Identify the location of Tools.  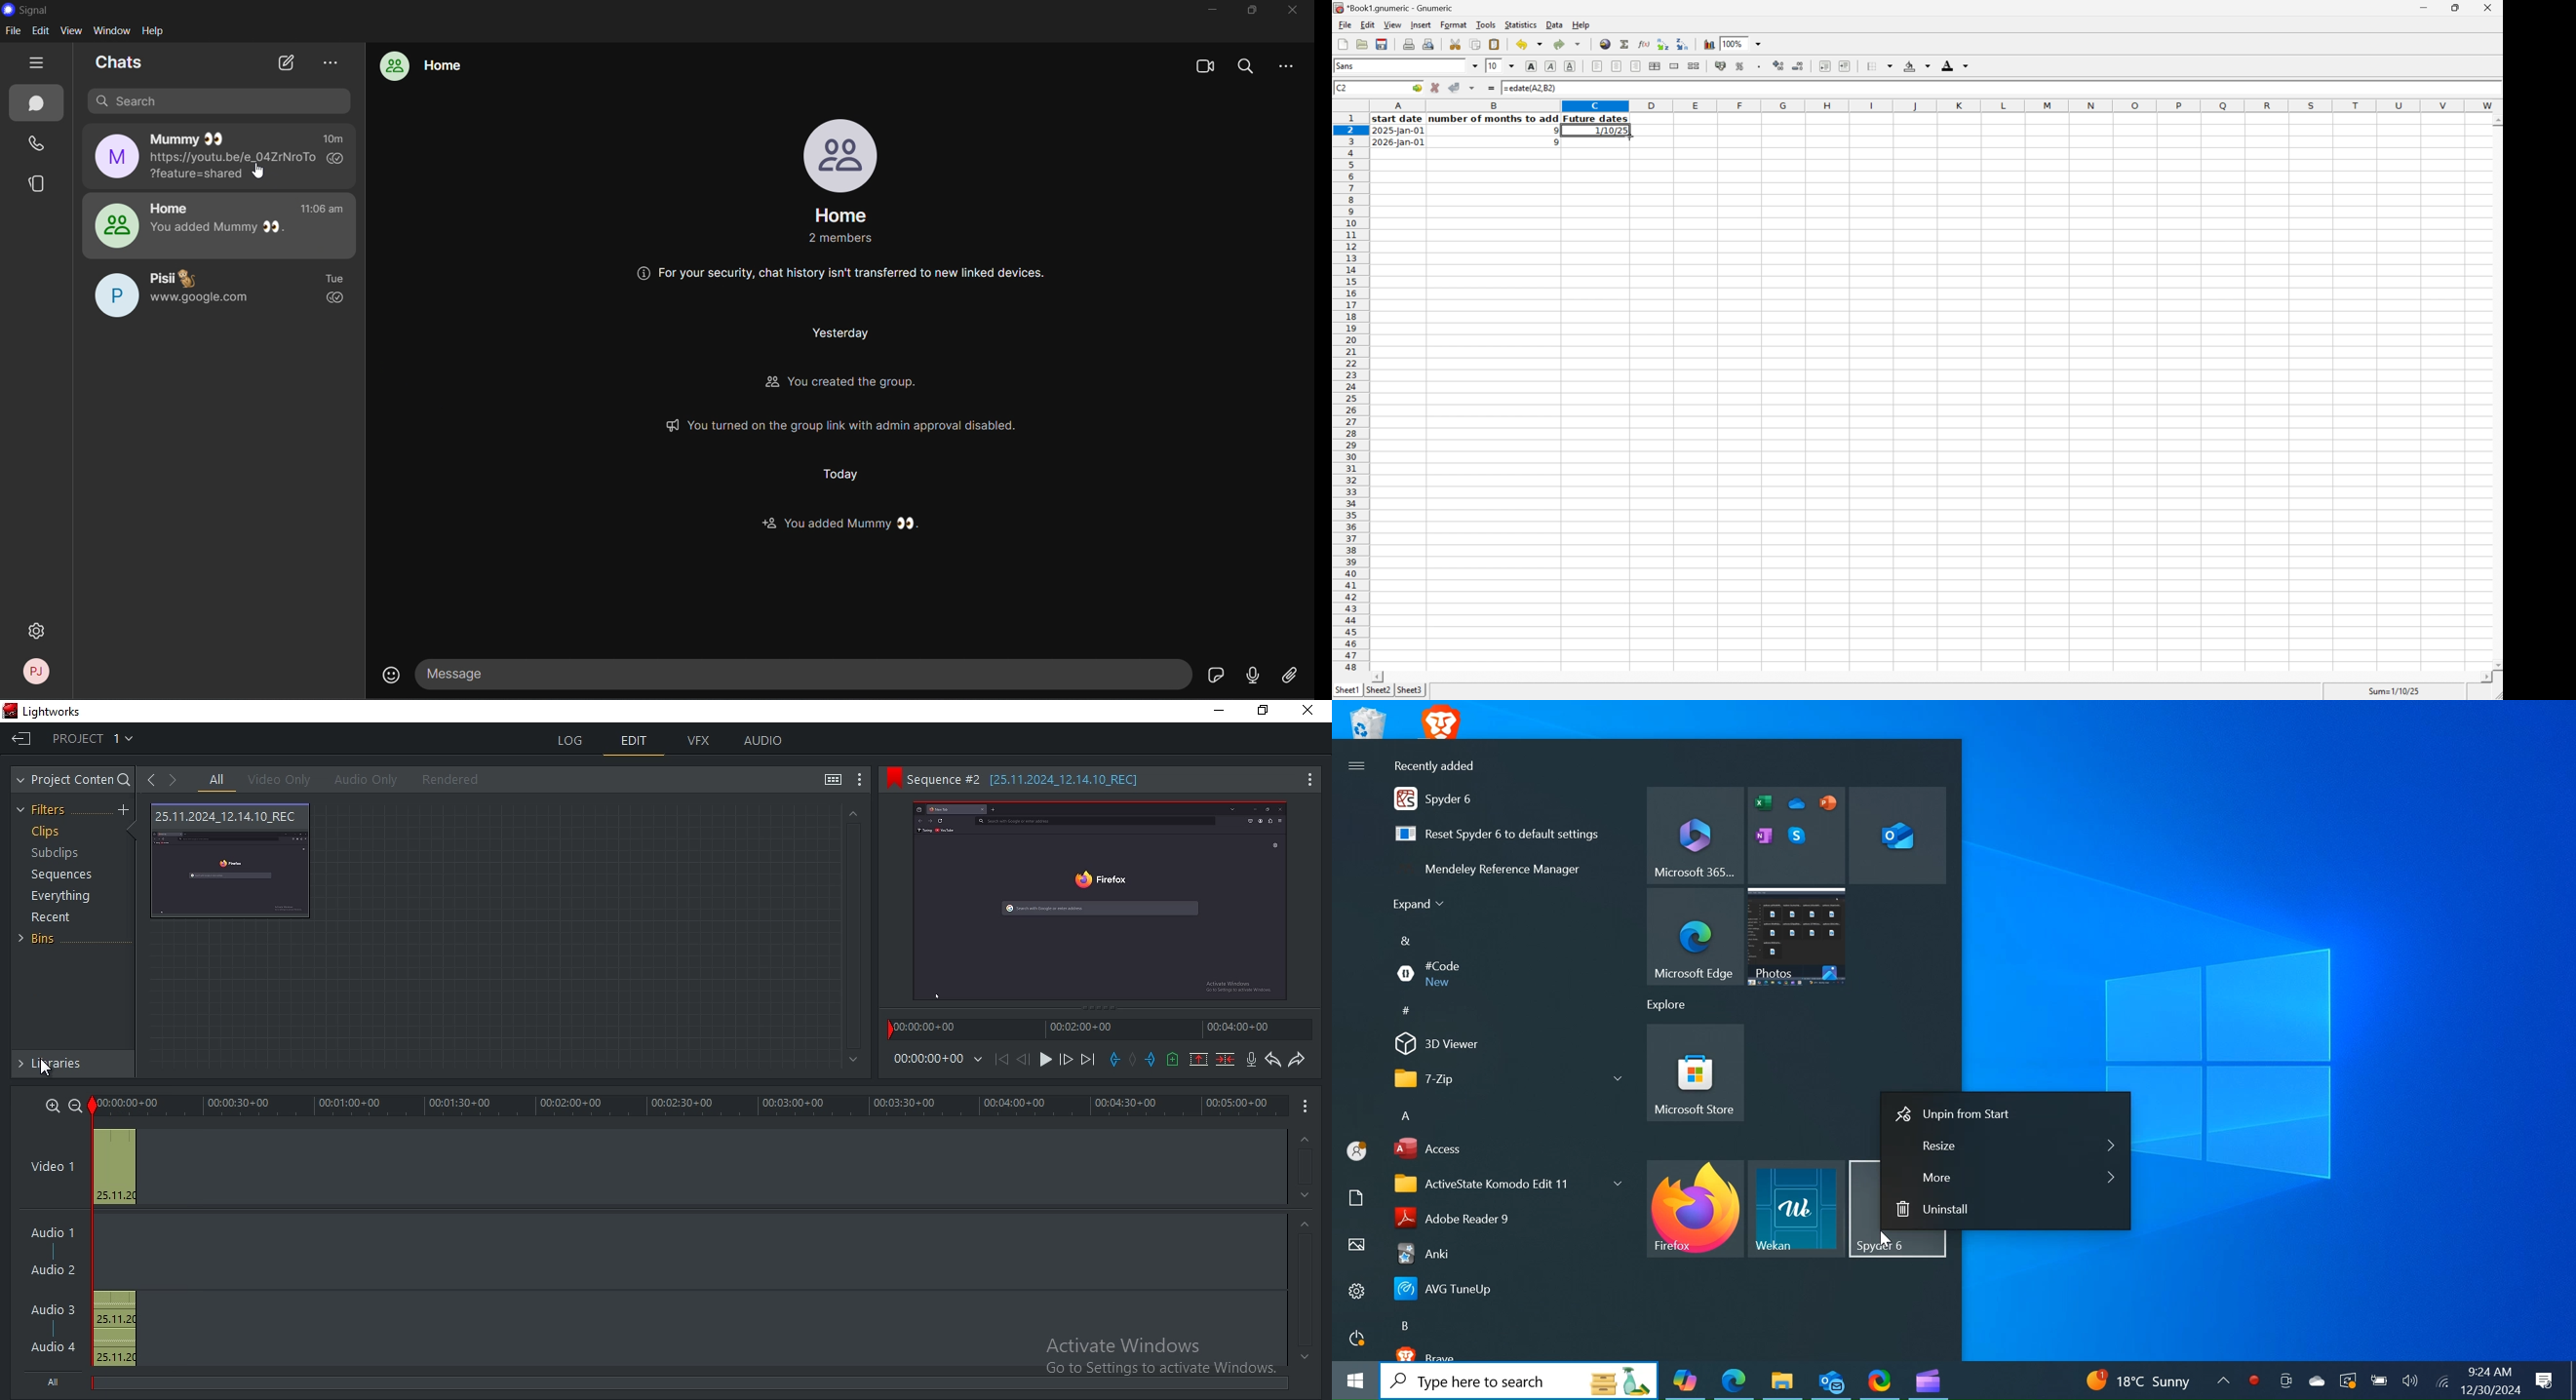
(1487, 24).